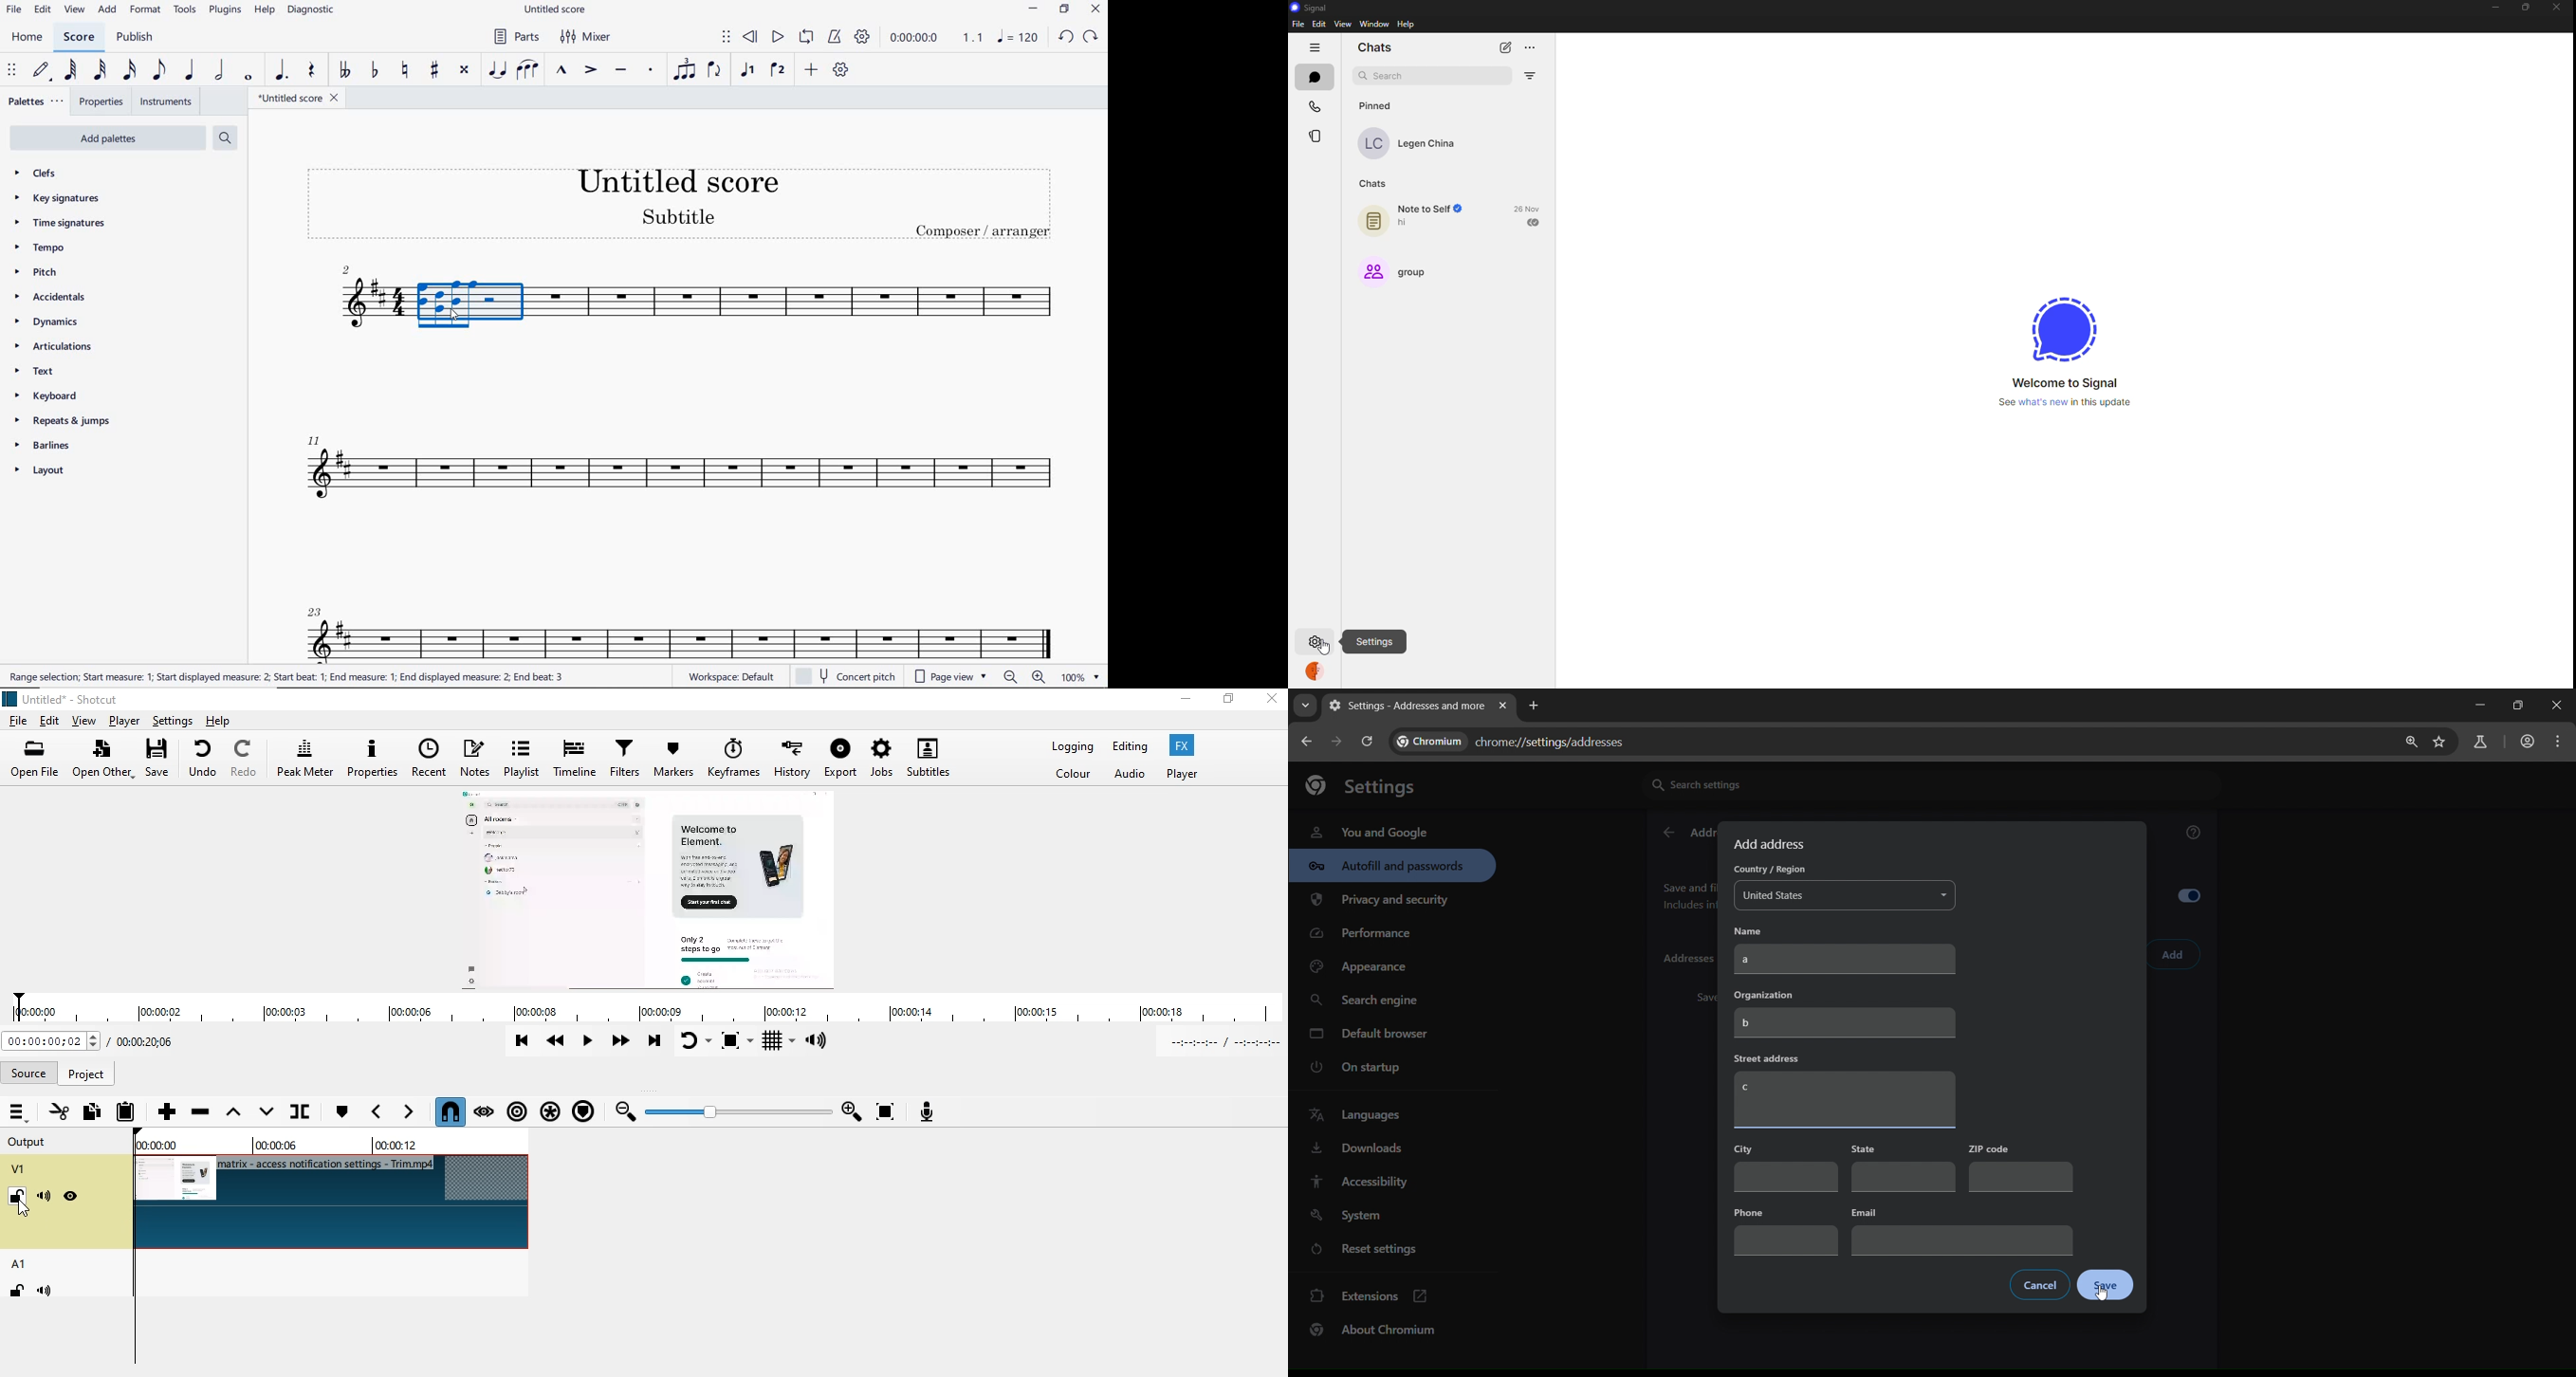 The image size is (2576, 1400). I want to click on maximize, so click(2529, 5).